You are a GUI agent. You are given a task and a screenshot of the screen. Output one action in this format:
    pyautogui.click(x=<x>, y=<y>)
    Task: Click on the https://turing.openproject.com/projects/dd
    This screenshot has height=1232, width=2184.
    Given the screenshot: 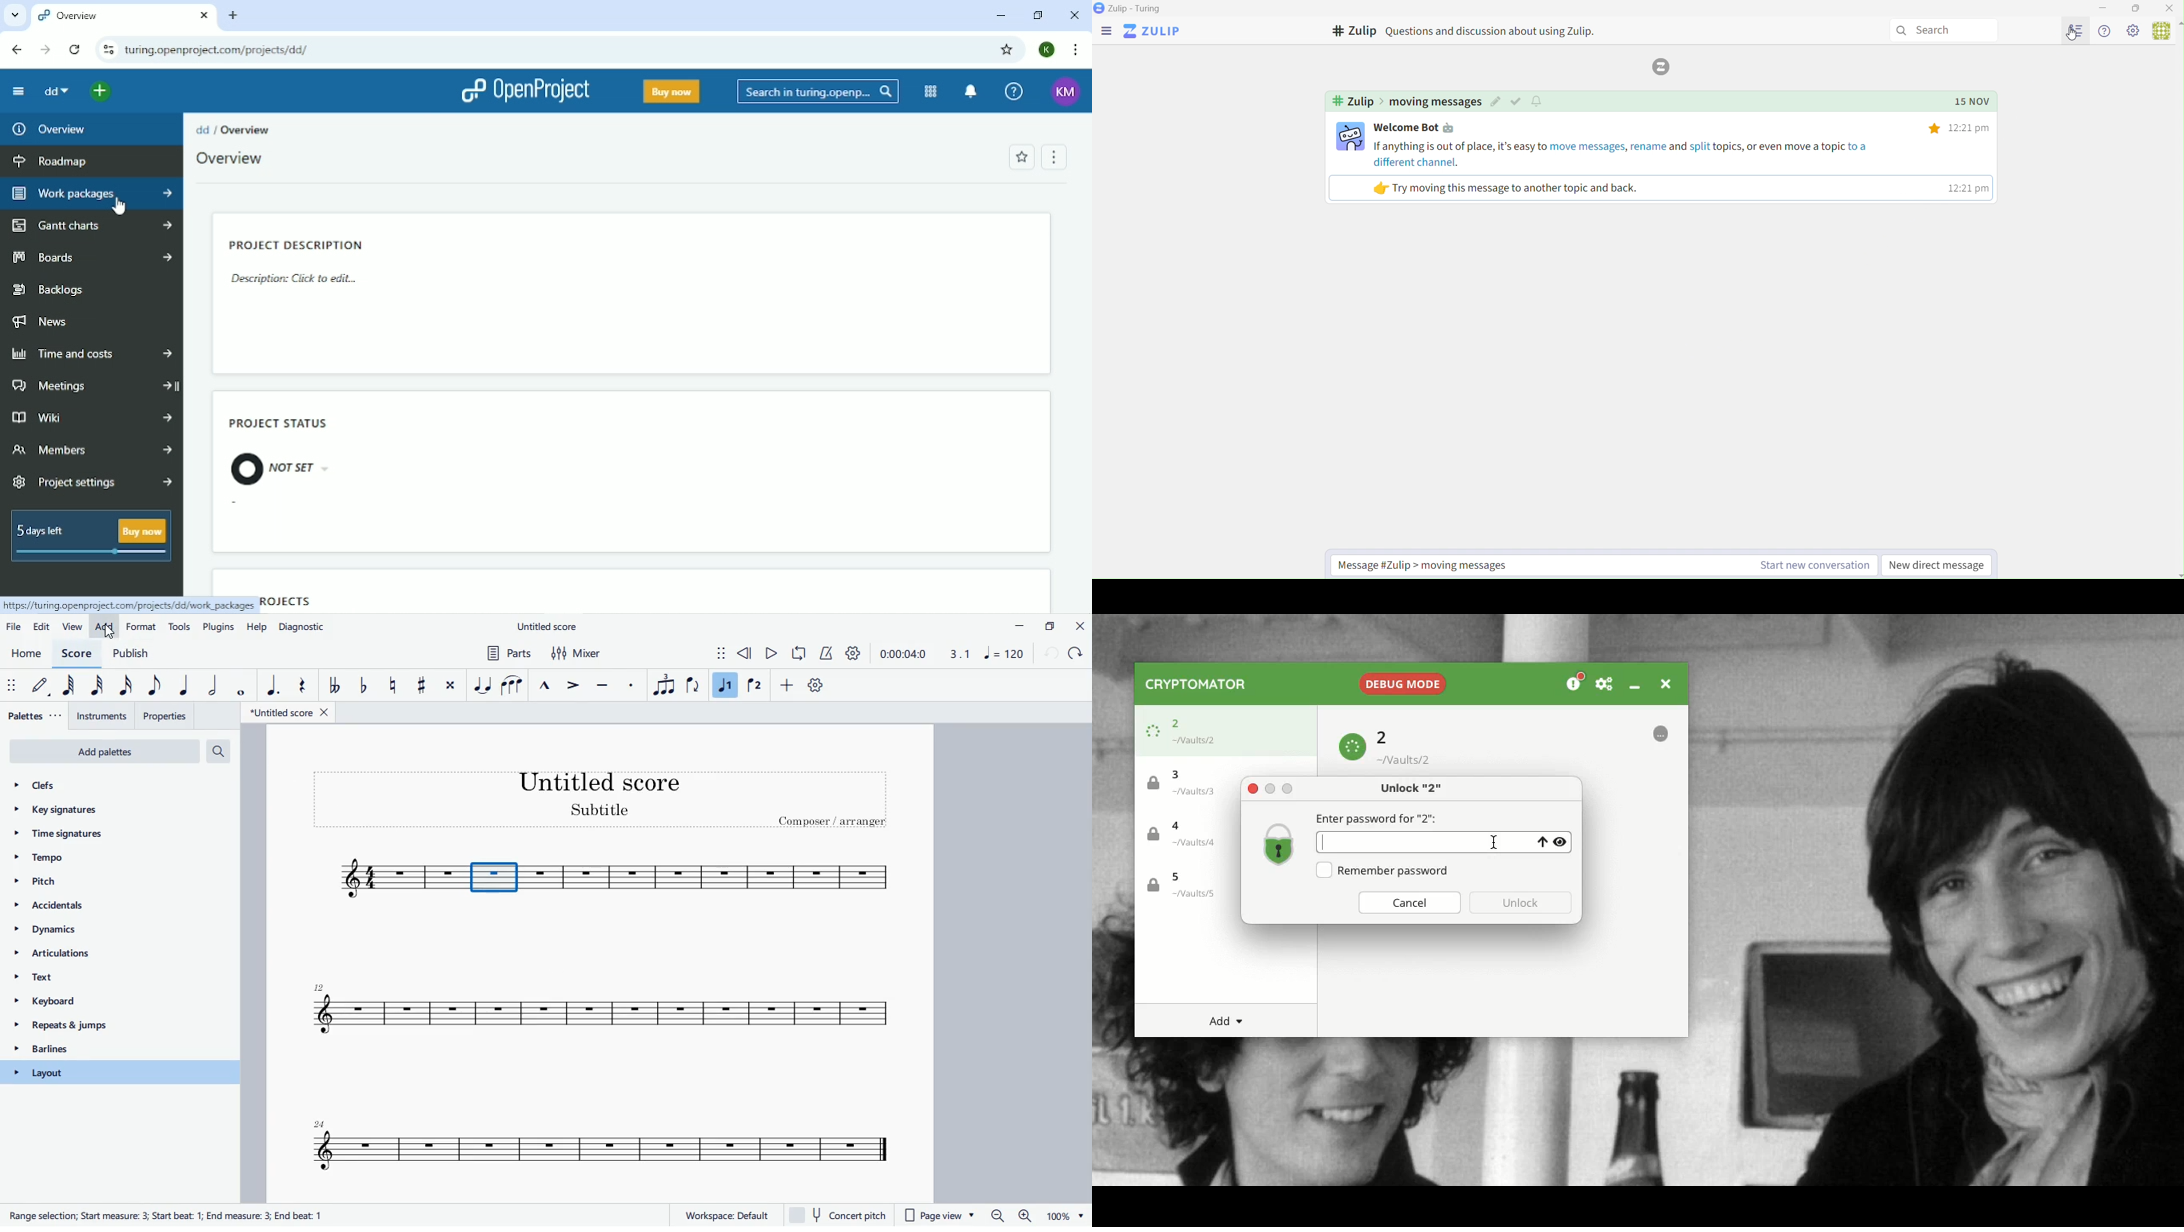 What is the action you would take?
    pyautogui.click(x=126, y=605)
    